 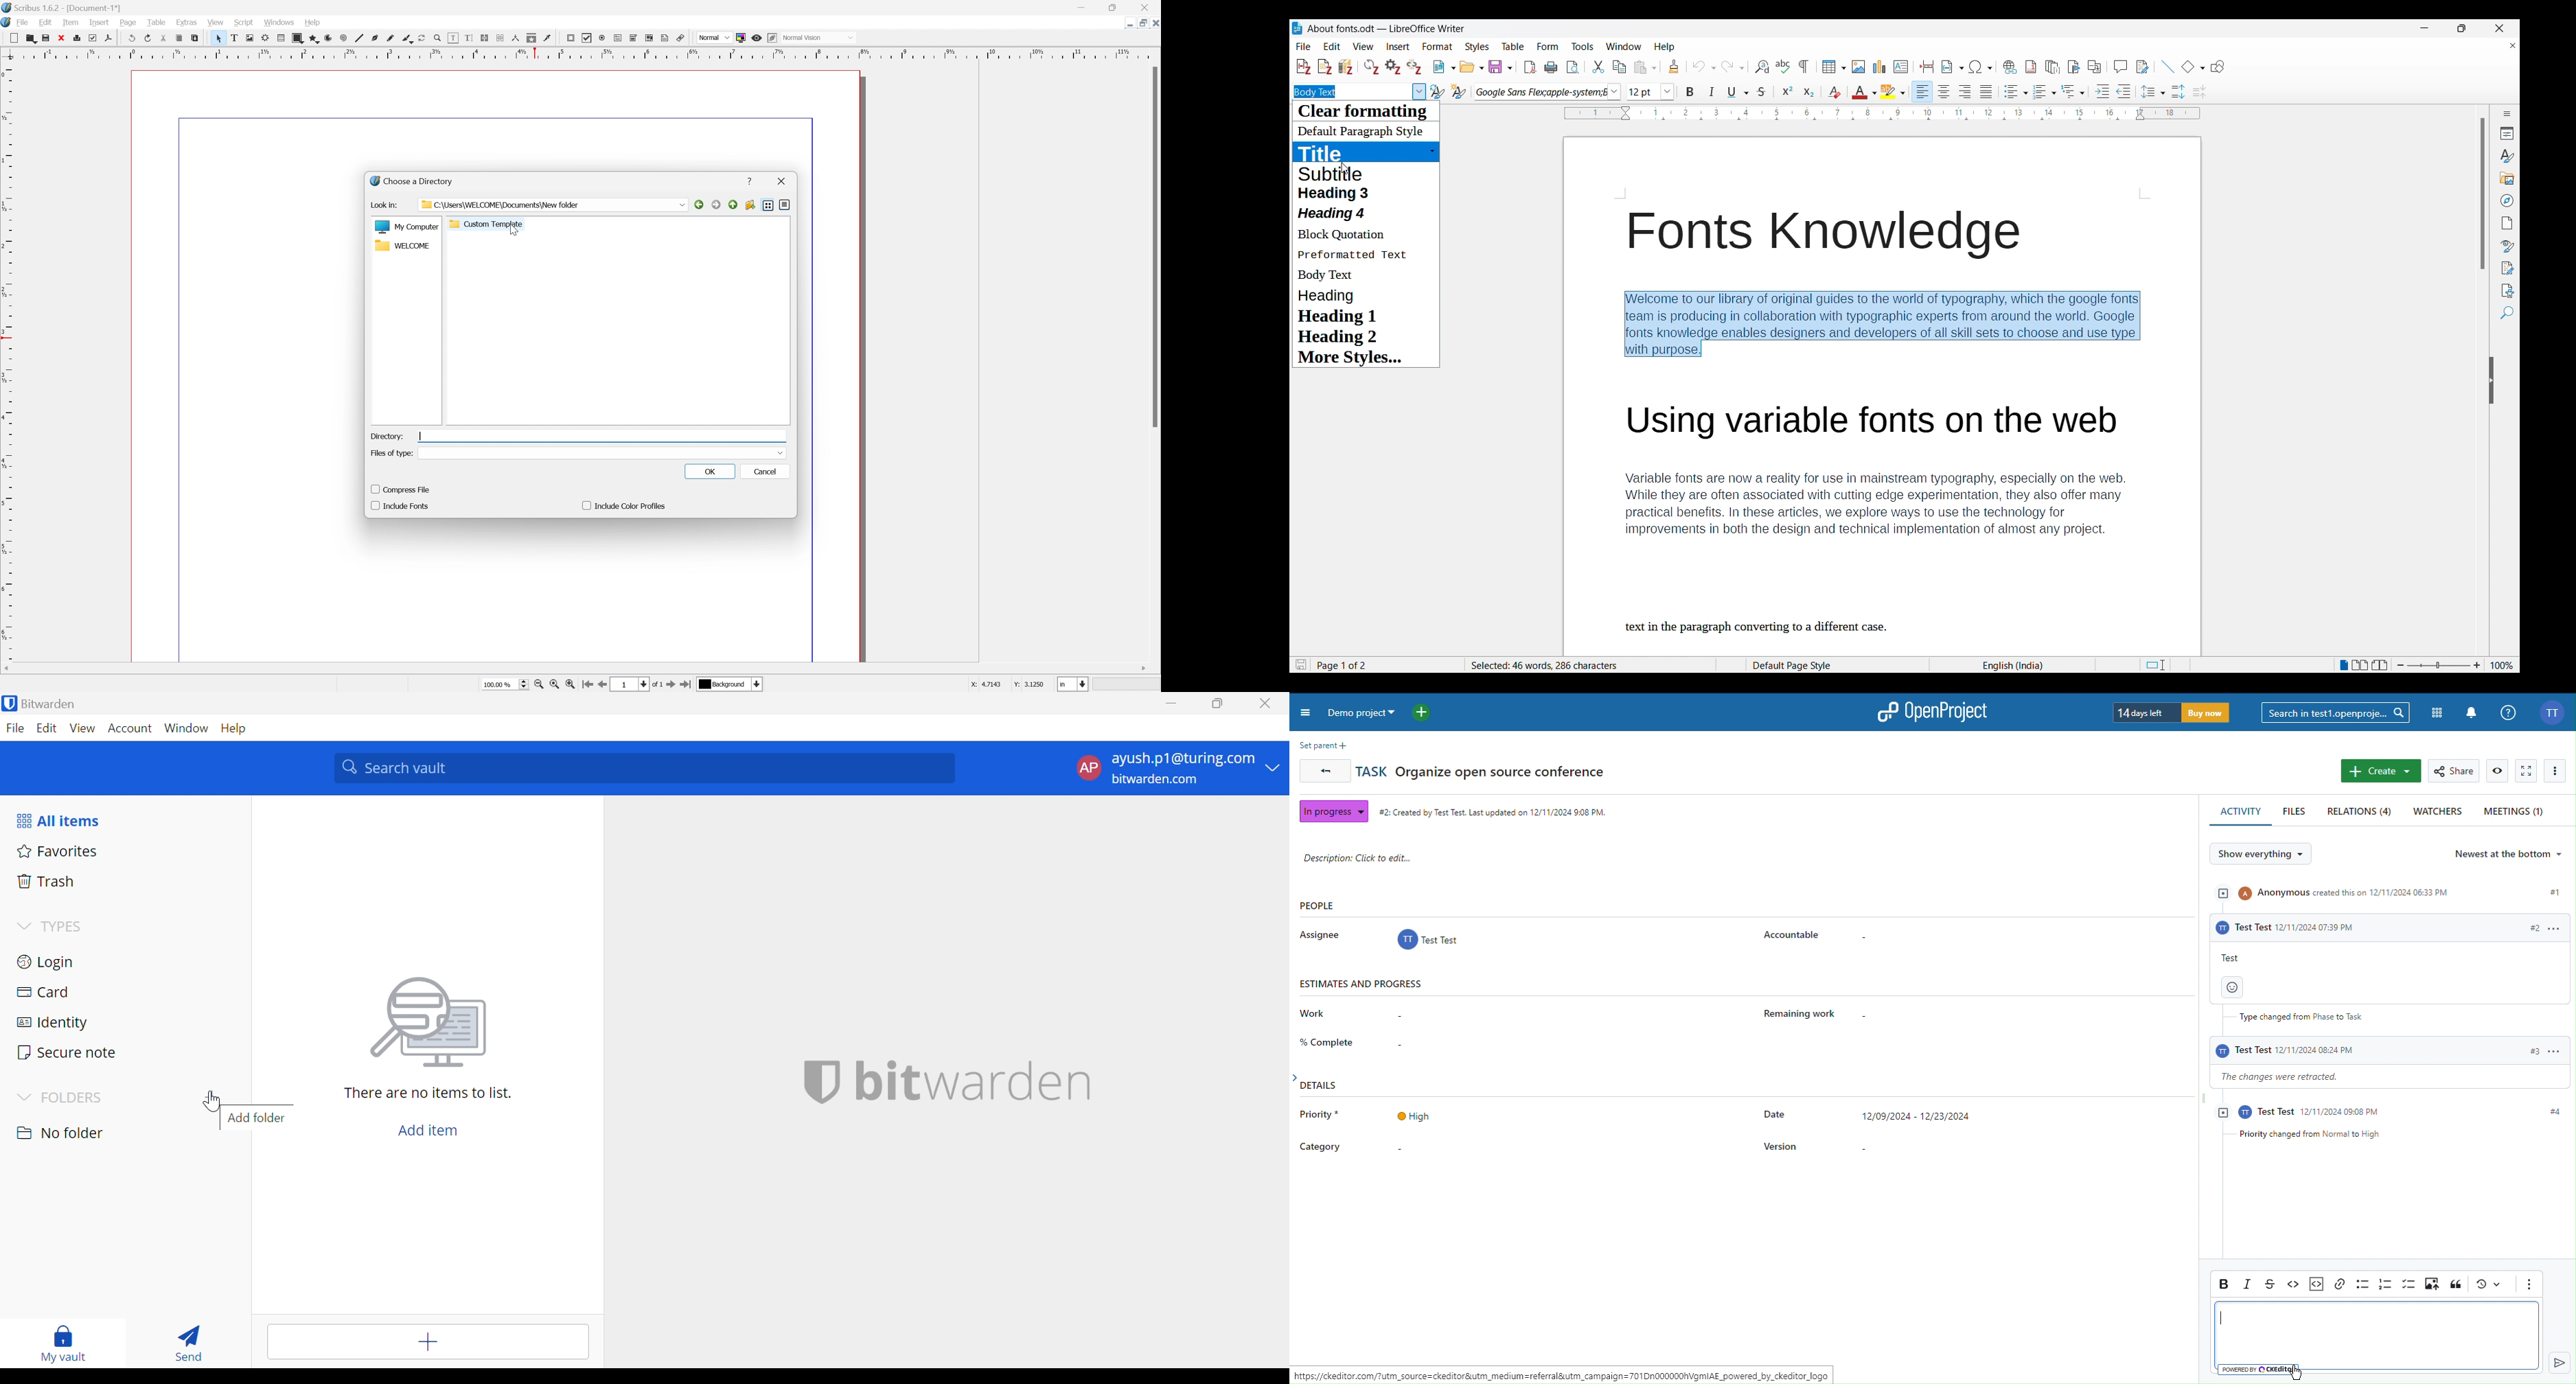 What do you see at coordinates (2103, 91) in the screenshot?
I see `Increase indent` at bounding box center [2103, 91].